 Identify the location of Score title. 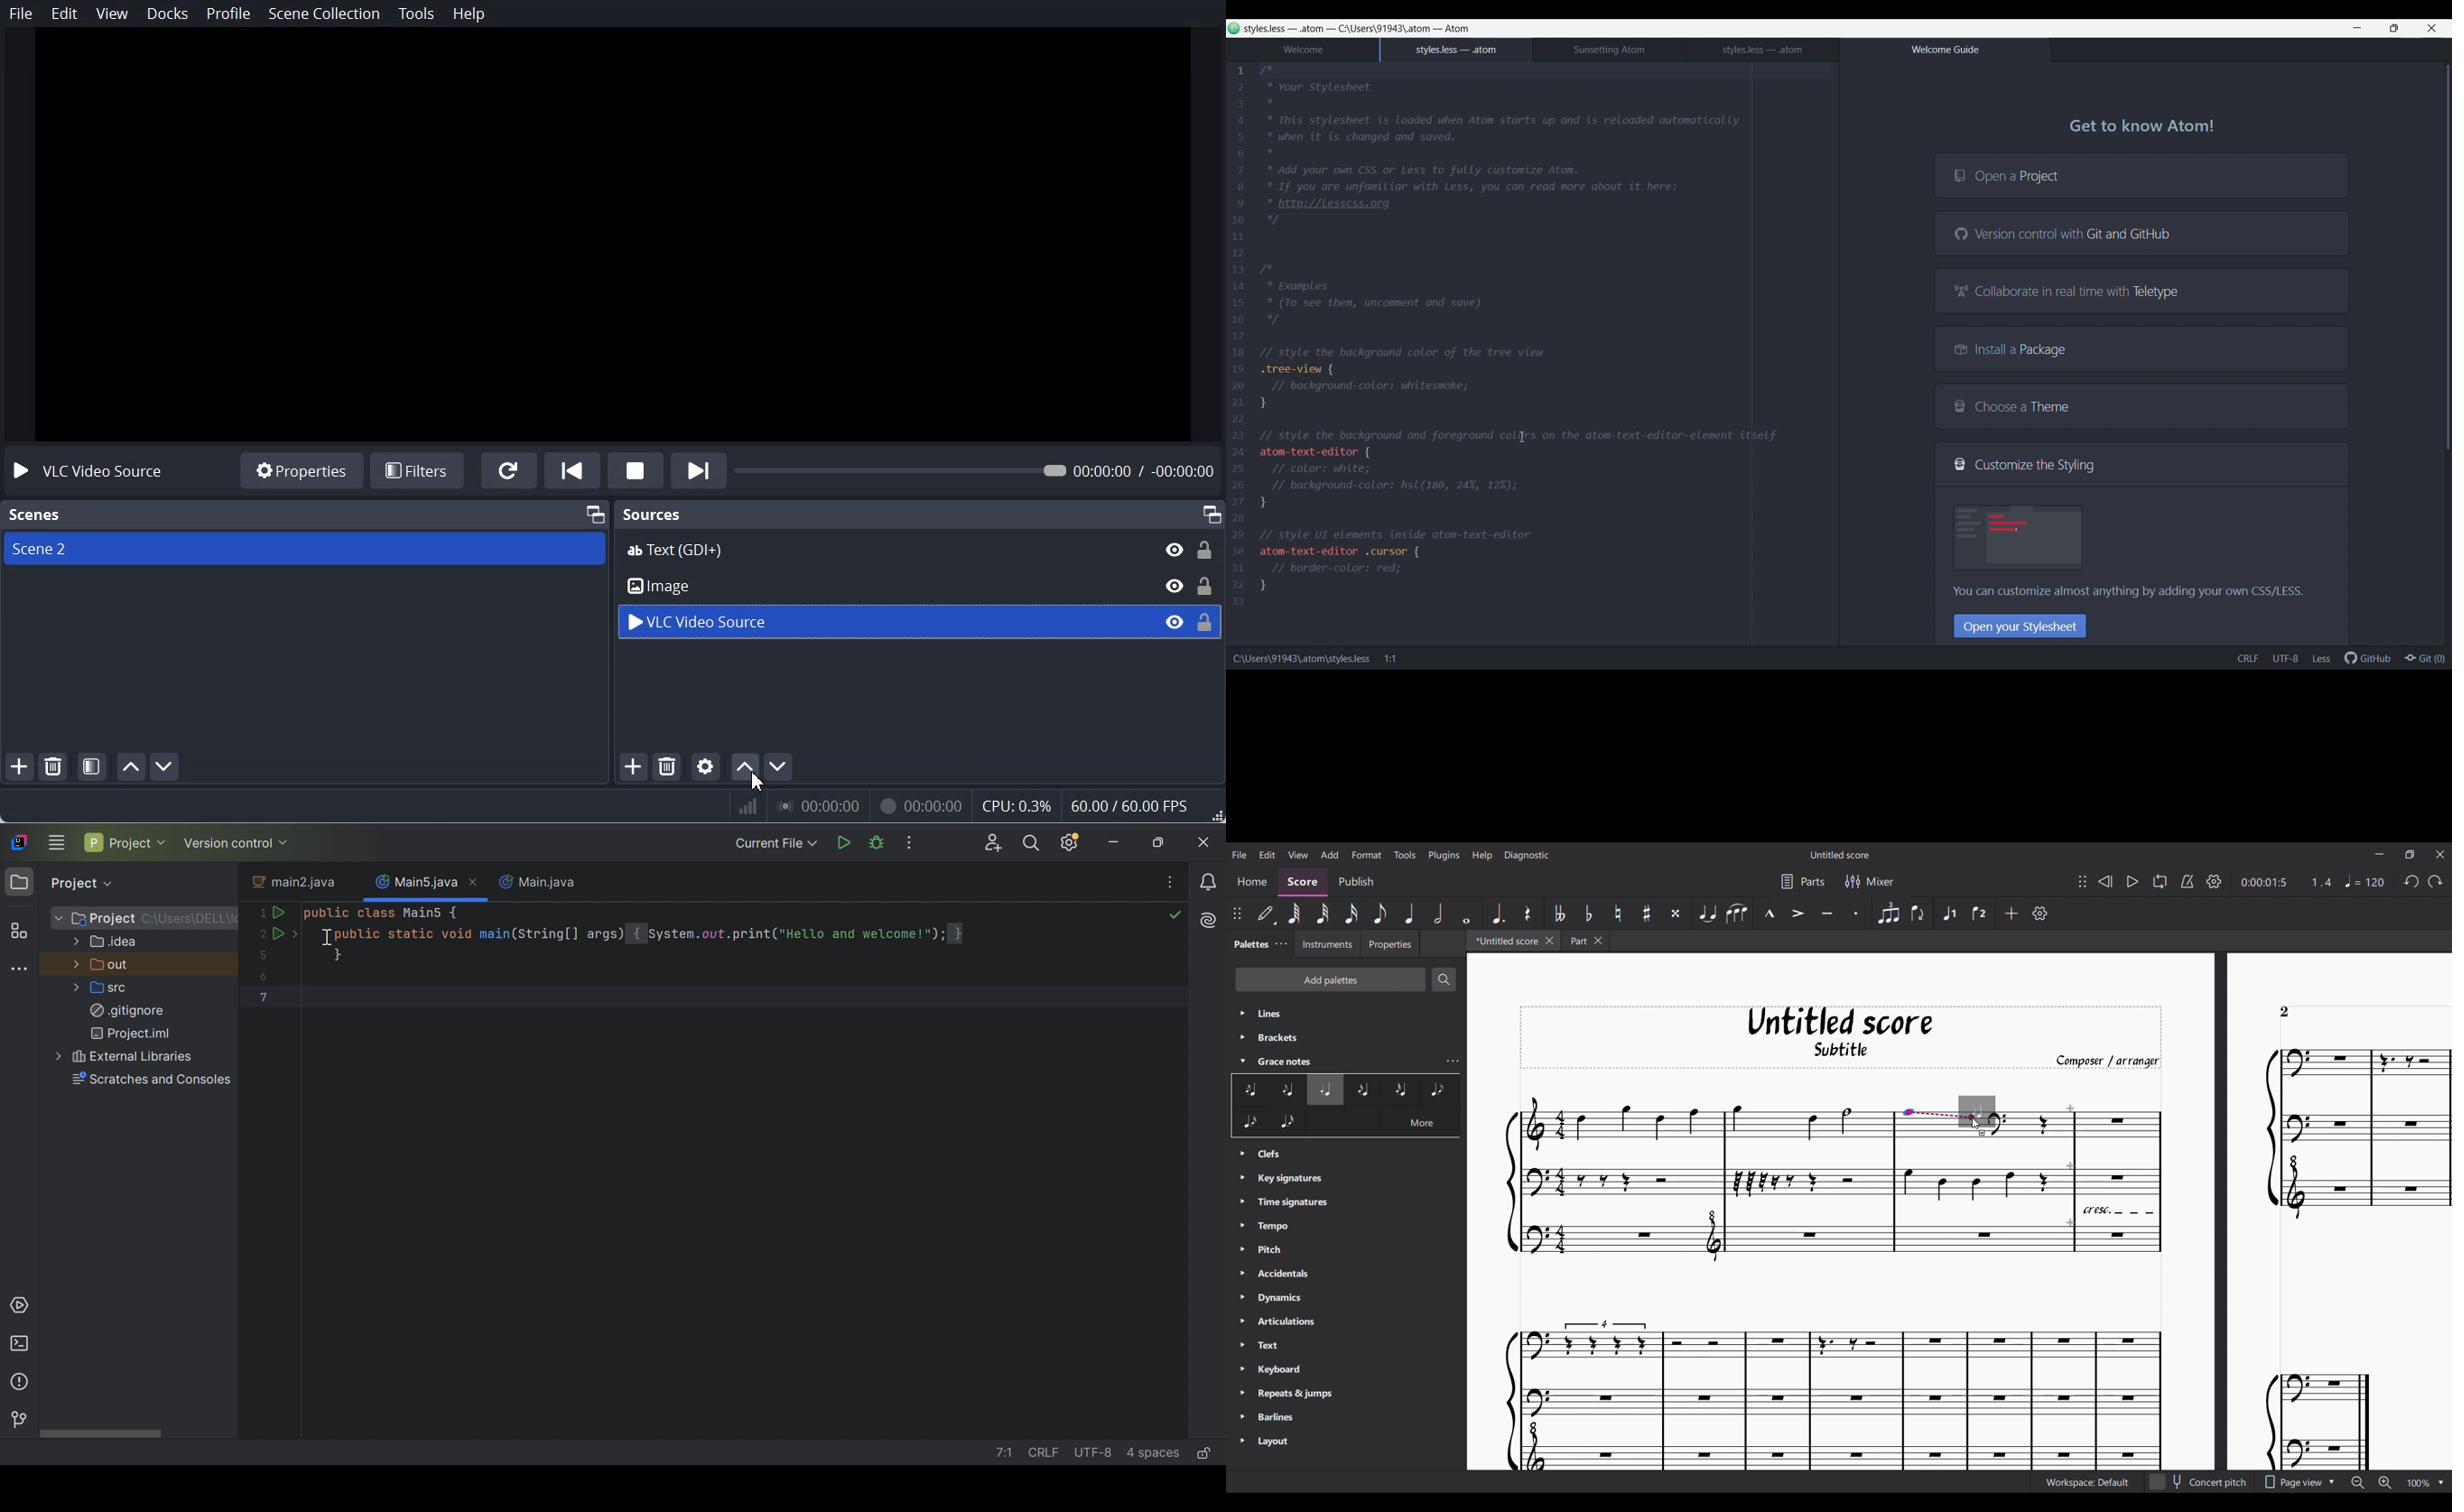
(1839, 855).